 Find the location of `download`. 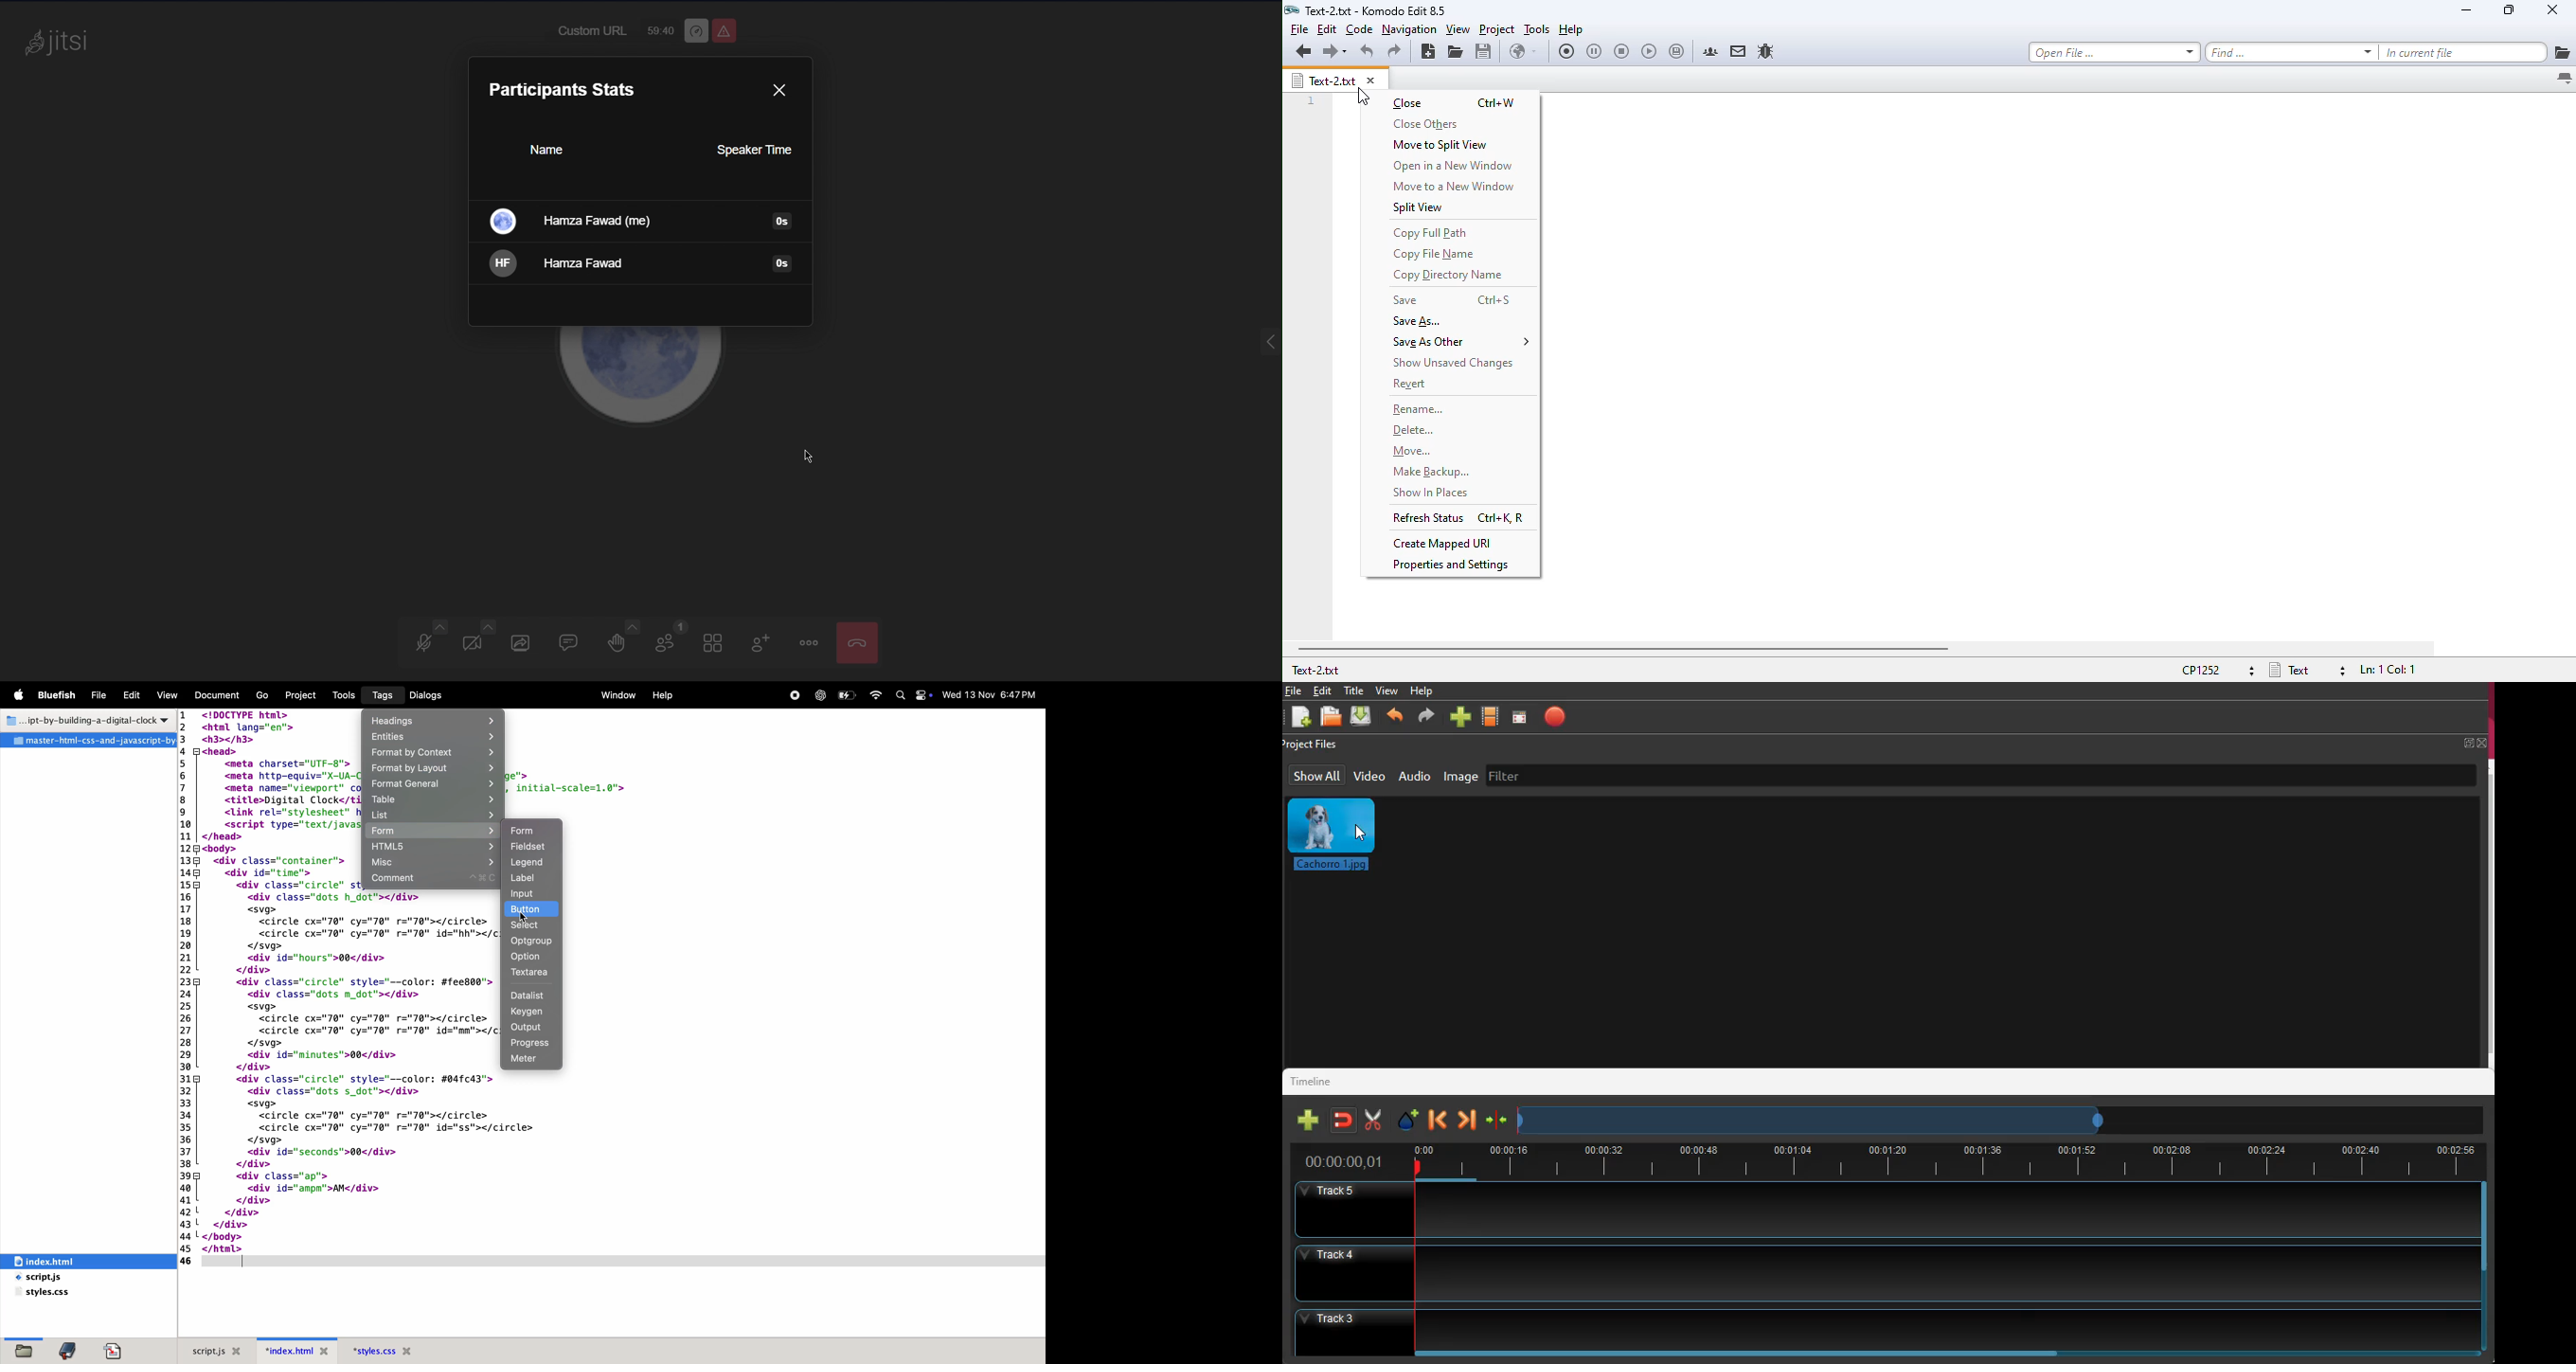

download is located at coordinates (1362, 715).